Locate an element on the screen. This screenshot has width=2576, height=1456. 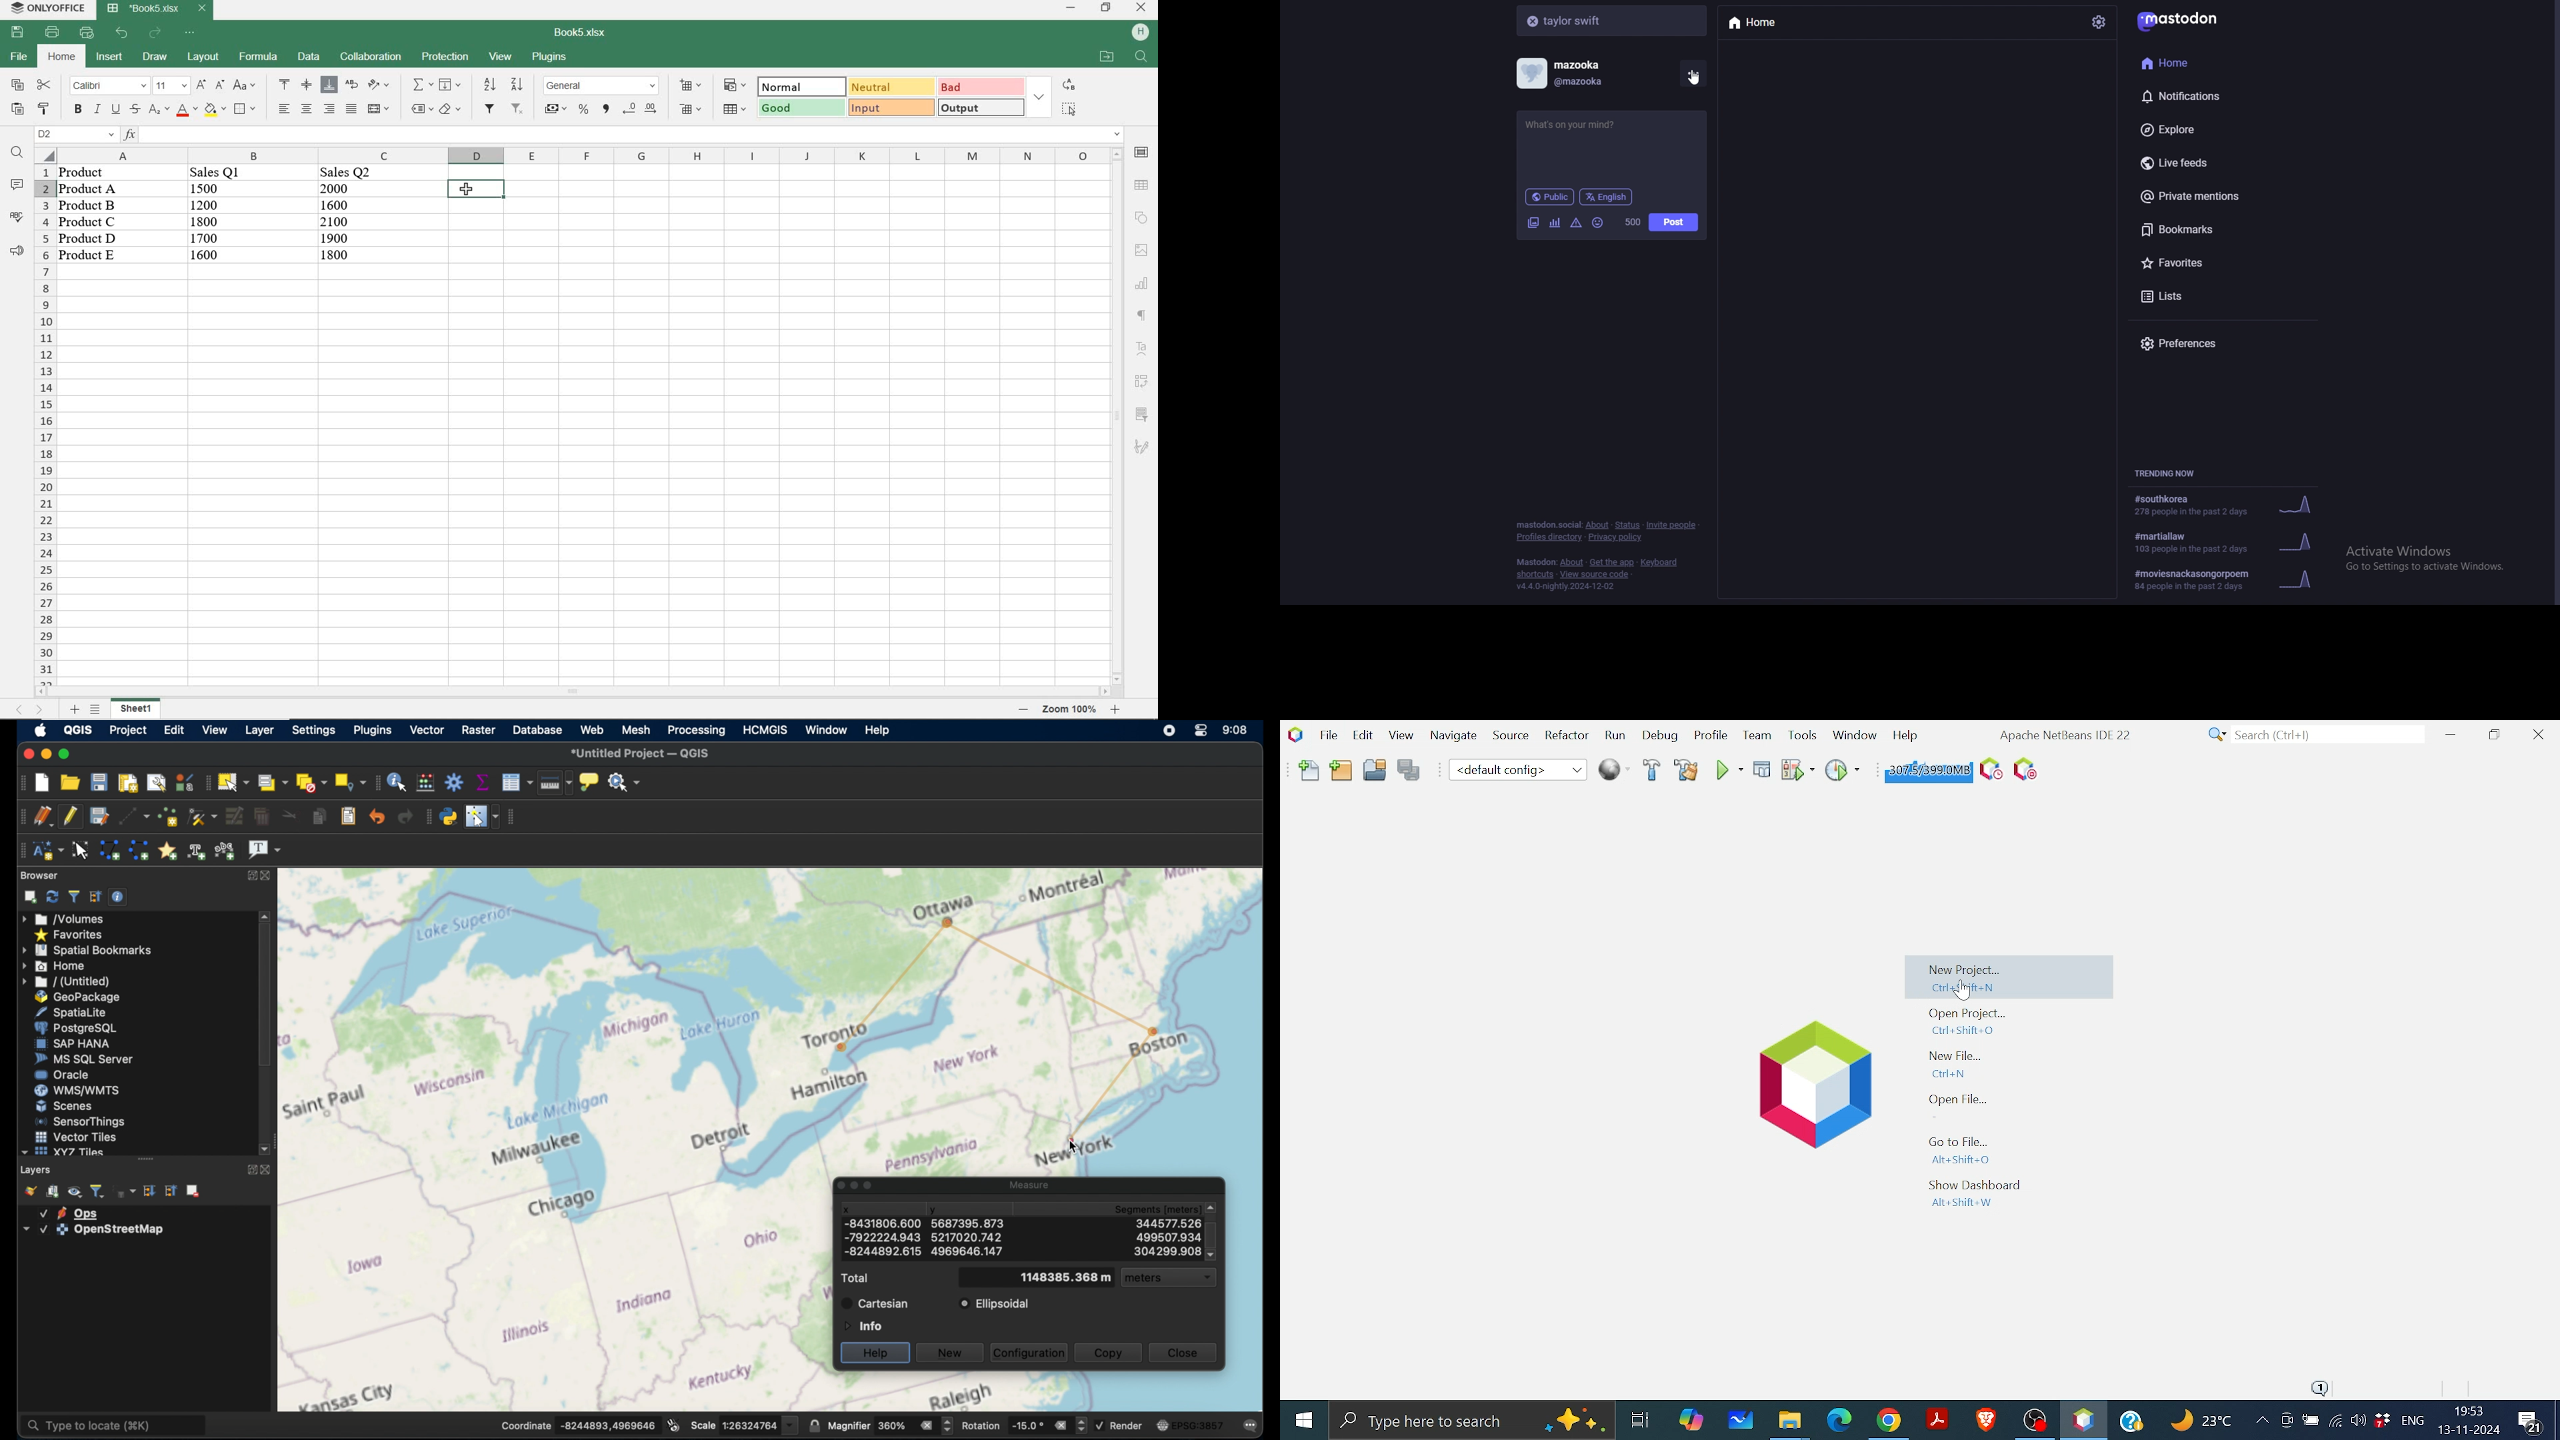
sheet 1 is located at coordinates (137, 708).